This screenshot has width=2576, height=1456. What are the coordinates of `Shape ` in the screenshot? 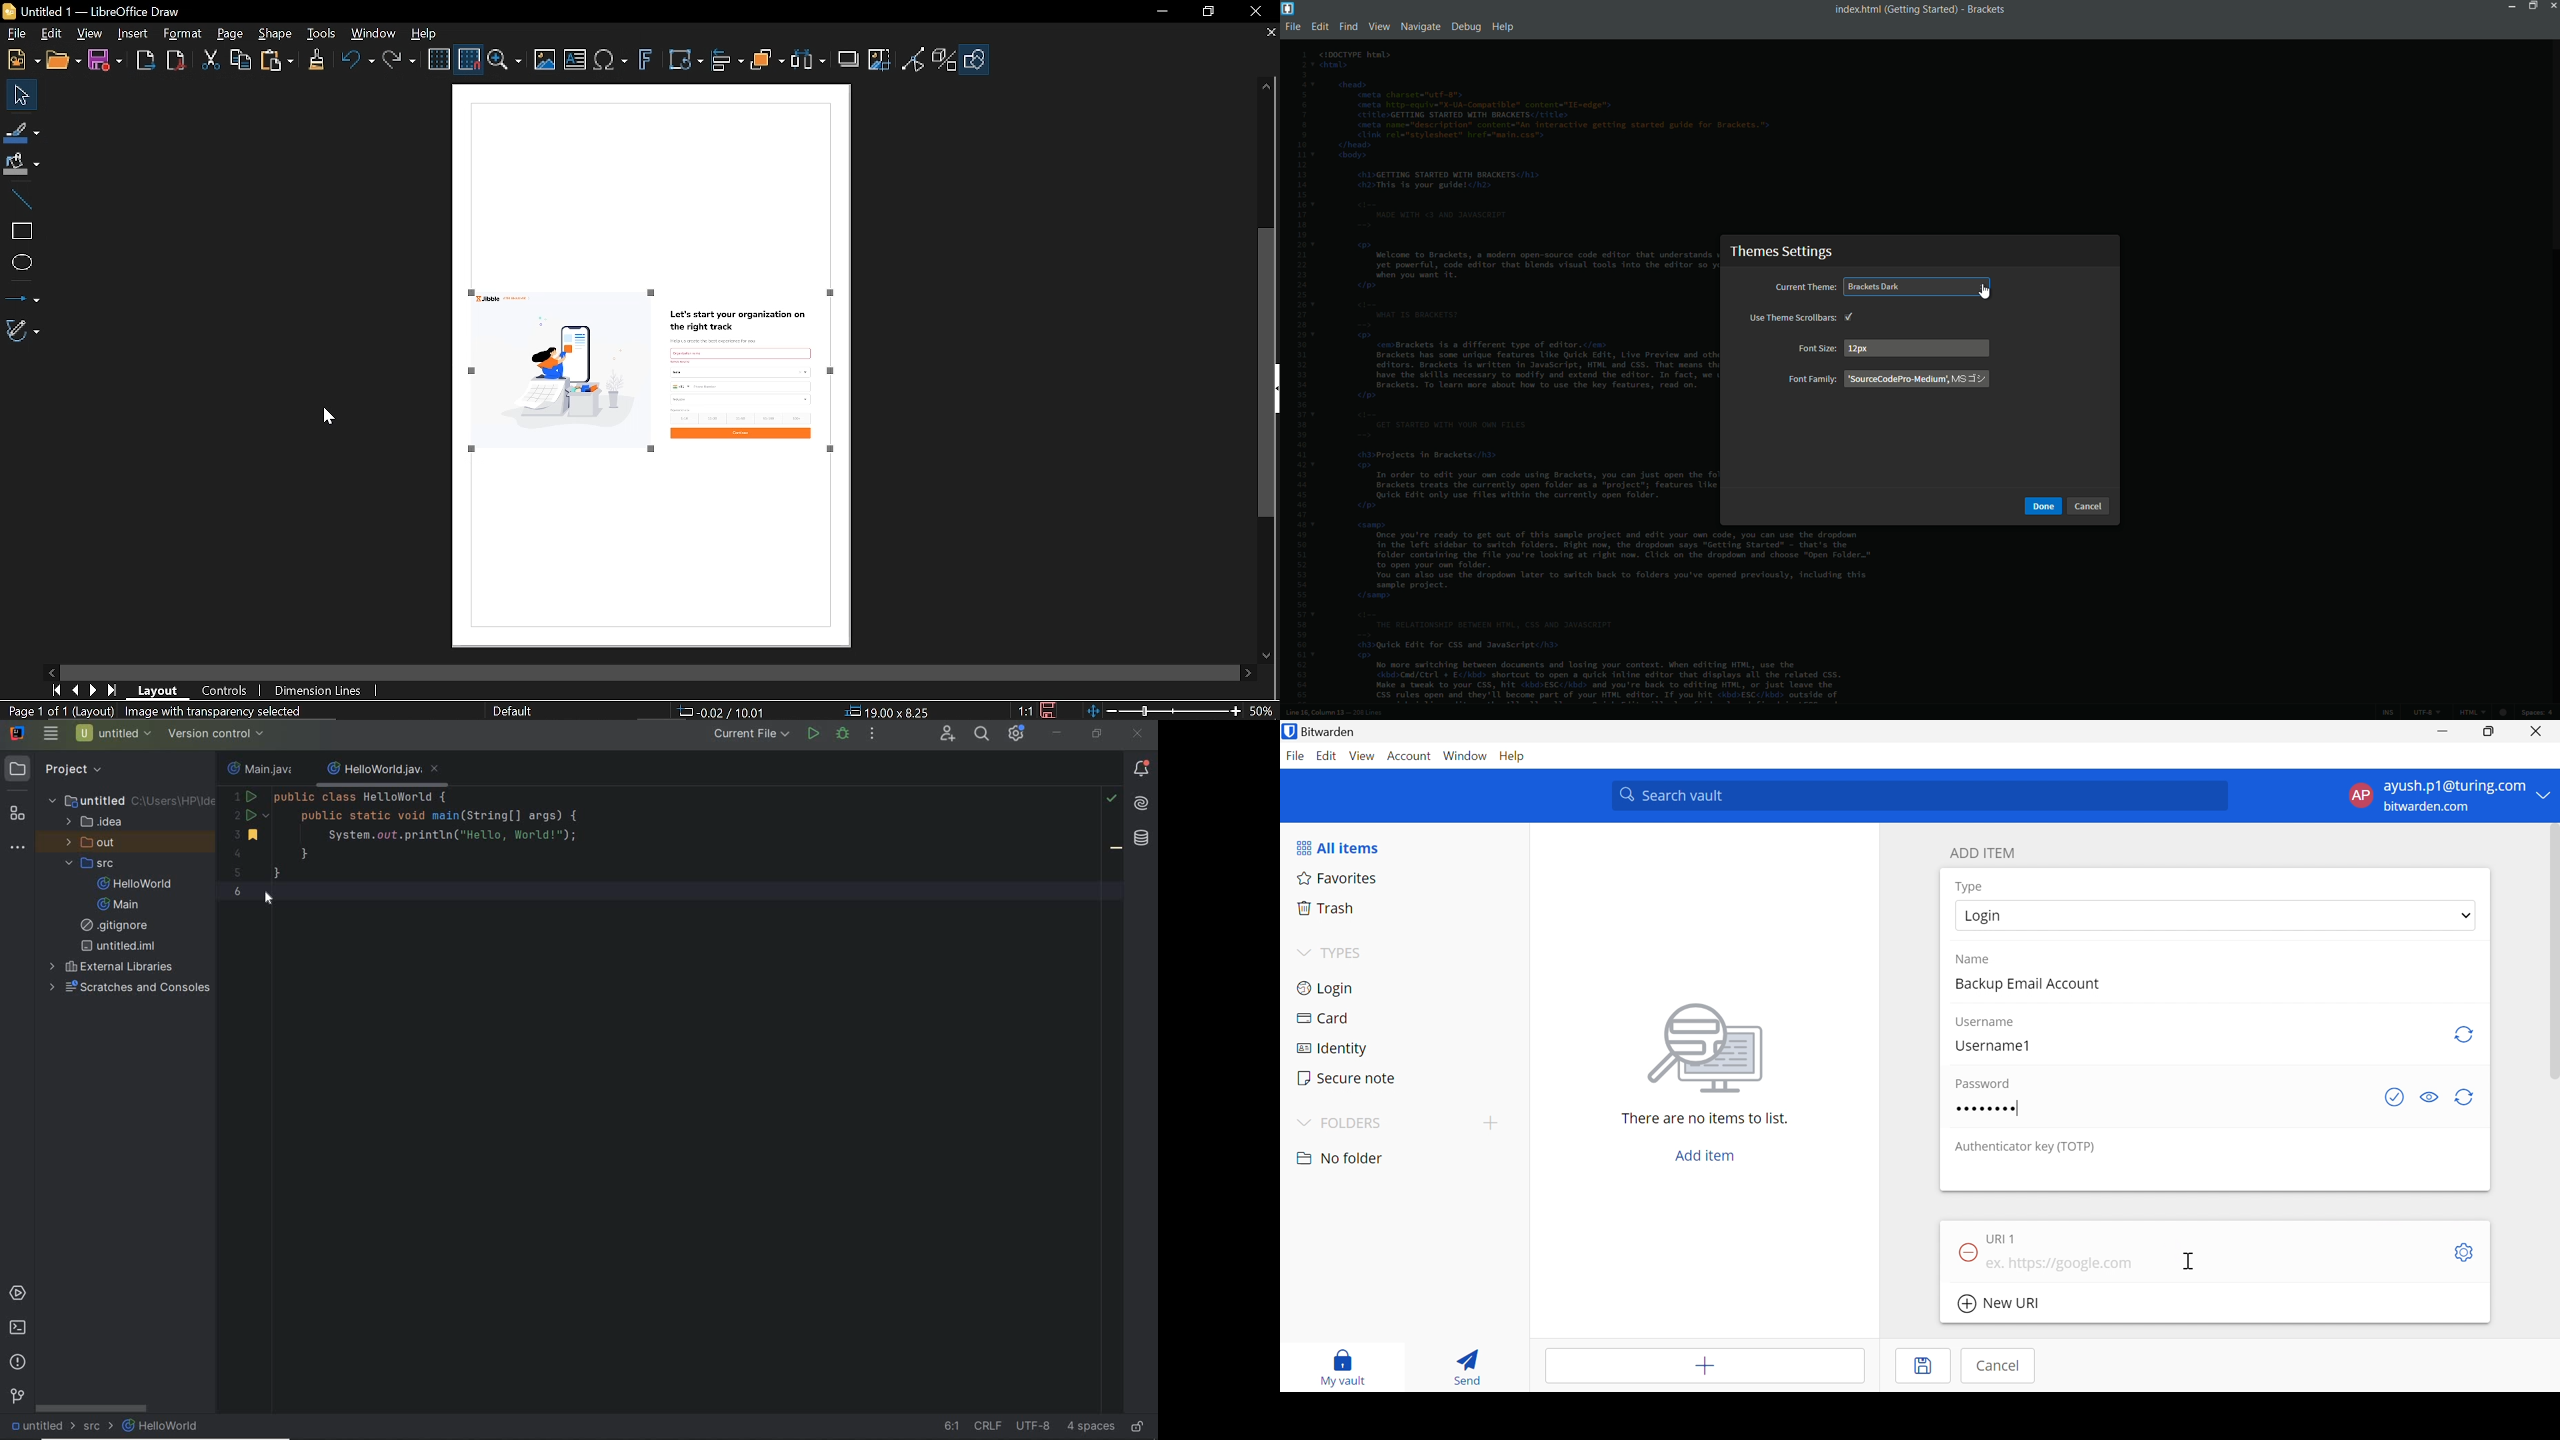 It's located at (276, 34).